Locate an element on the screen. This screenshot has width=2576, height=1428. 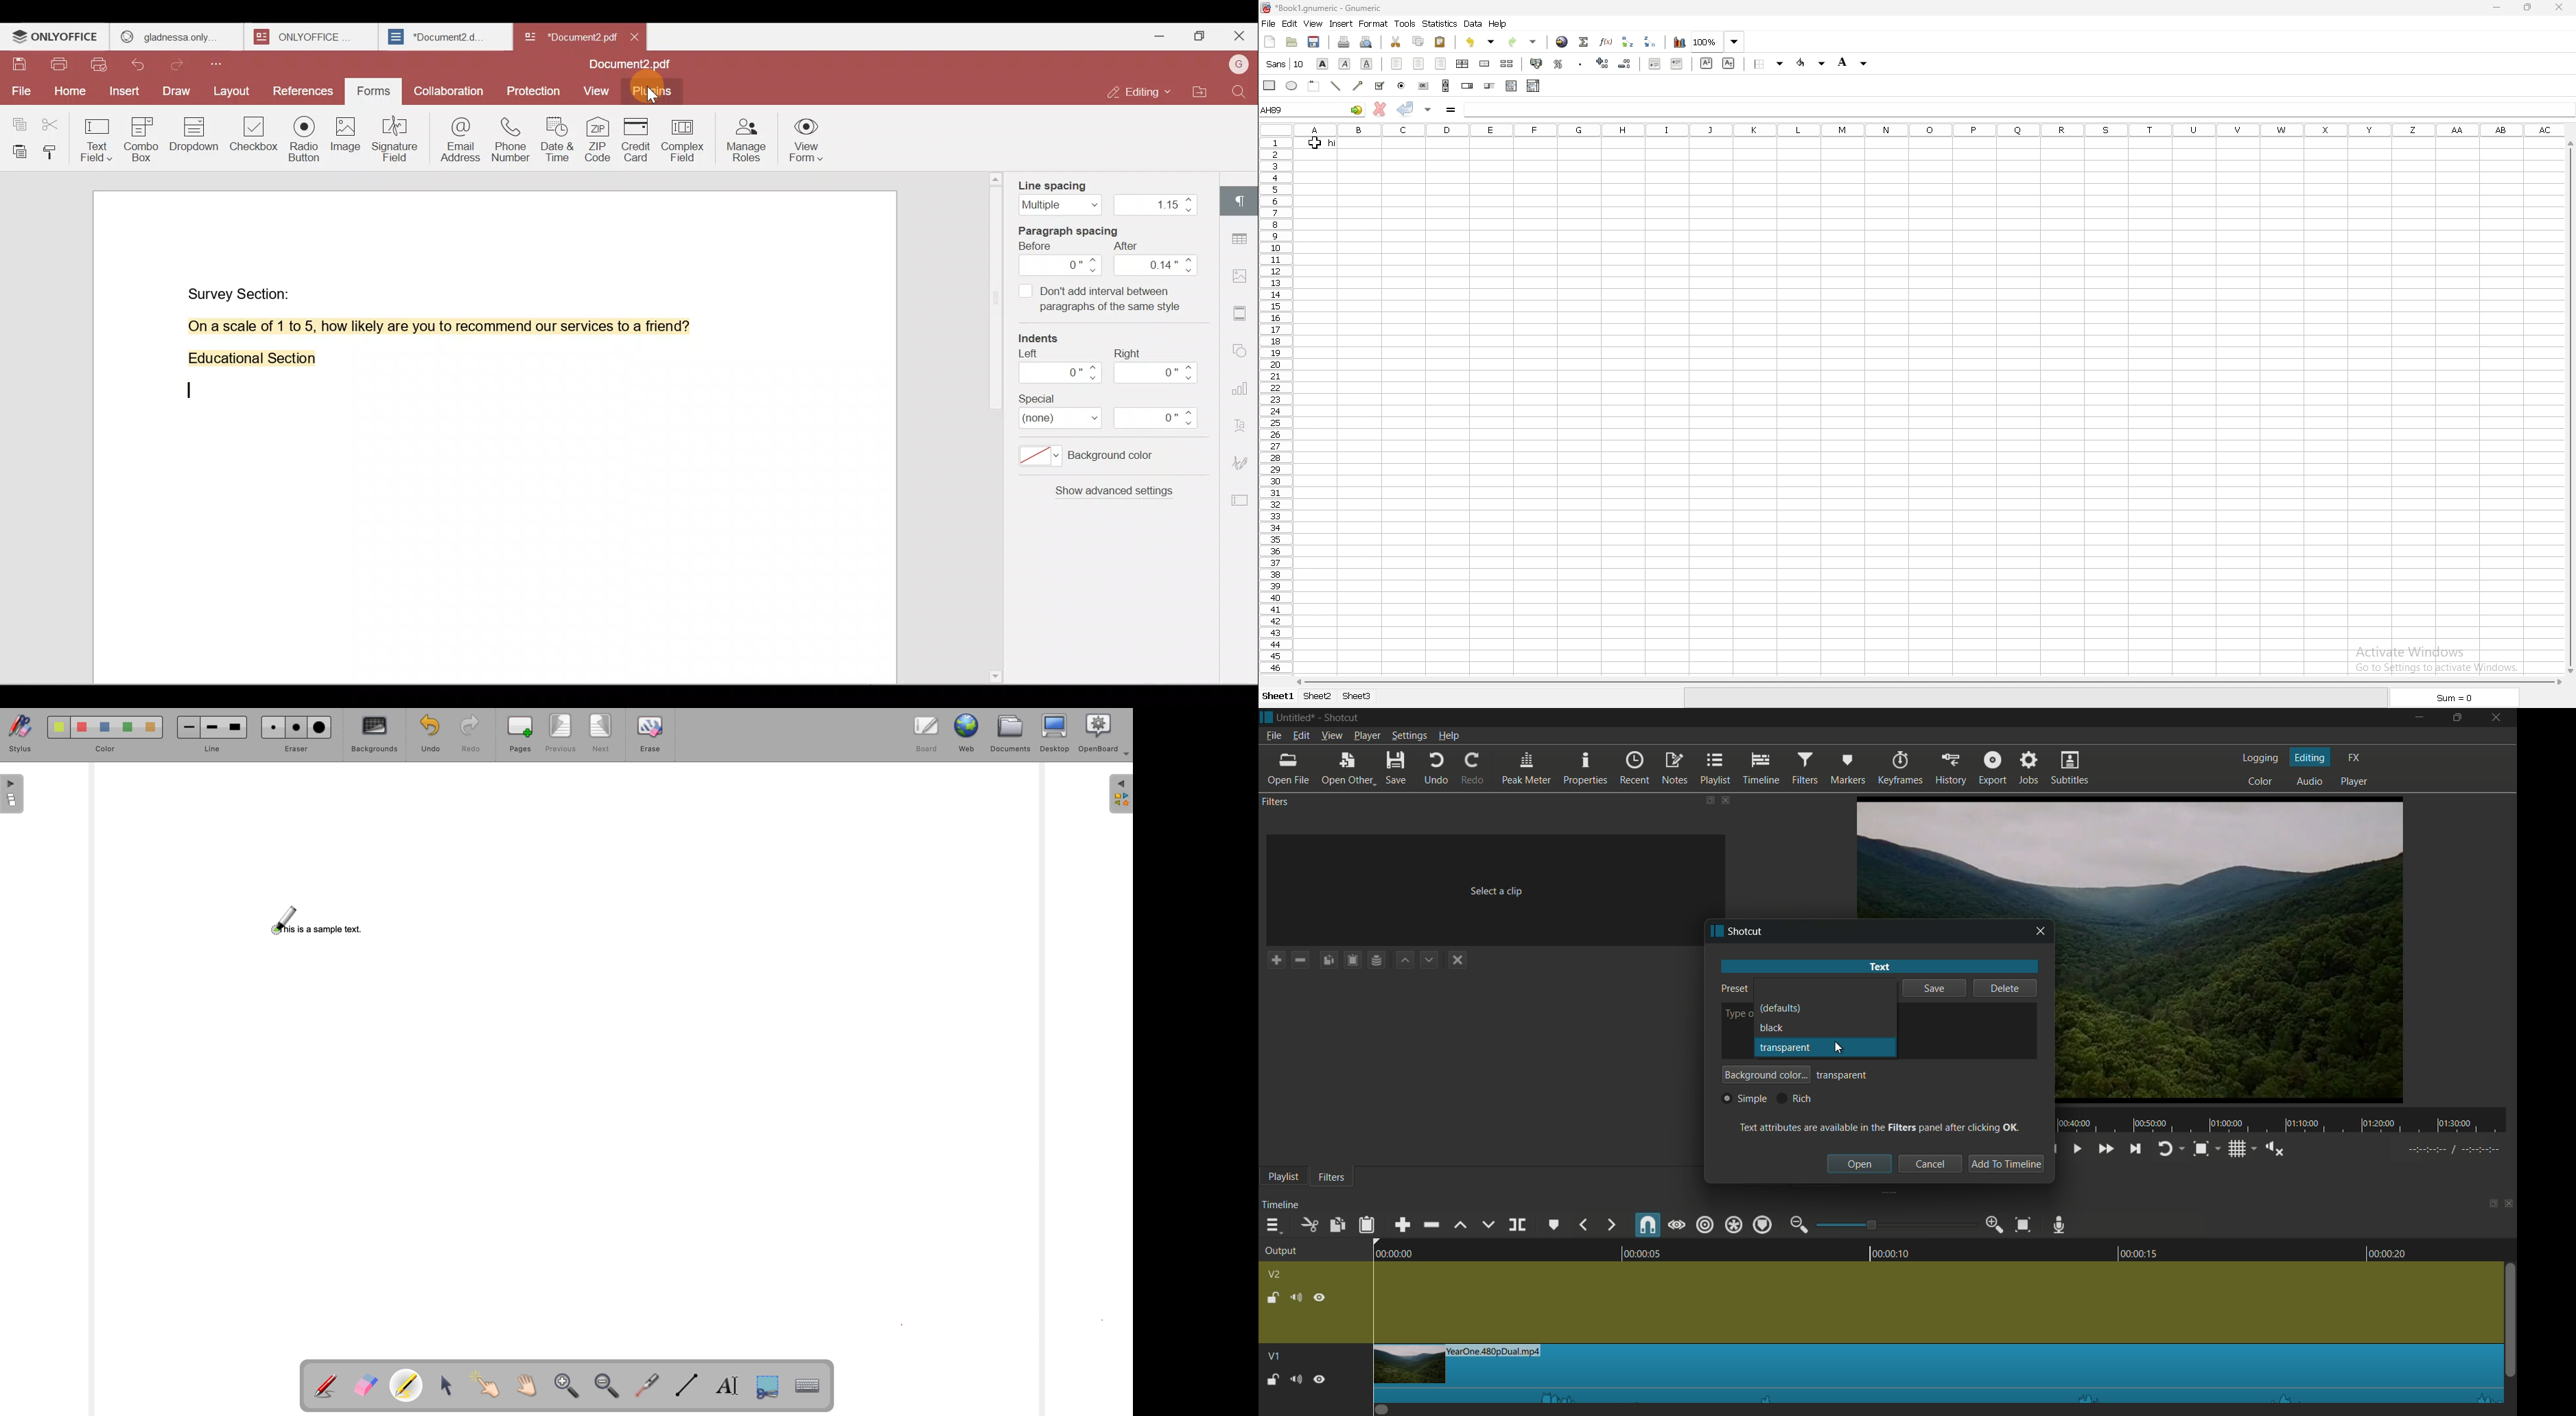
button is located at coordinates (1424, 86).